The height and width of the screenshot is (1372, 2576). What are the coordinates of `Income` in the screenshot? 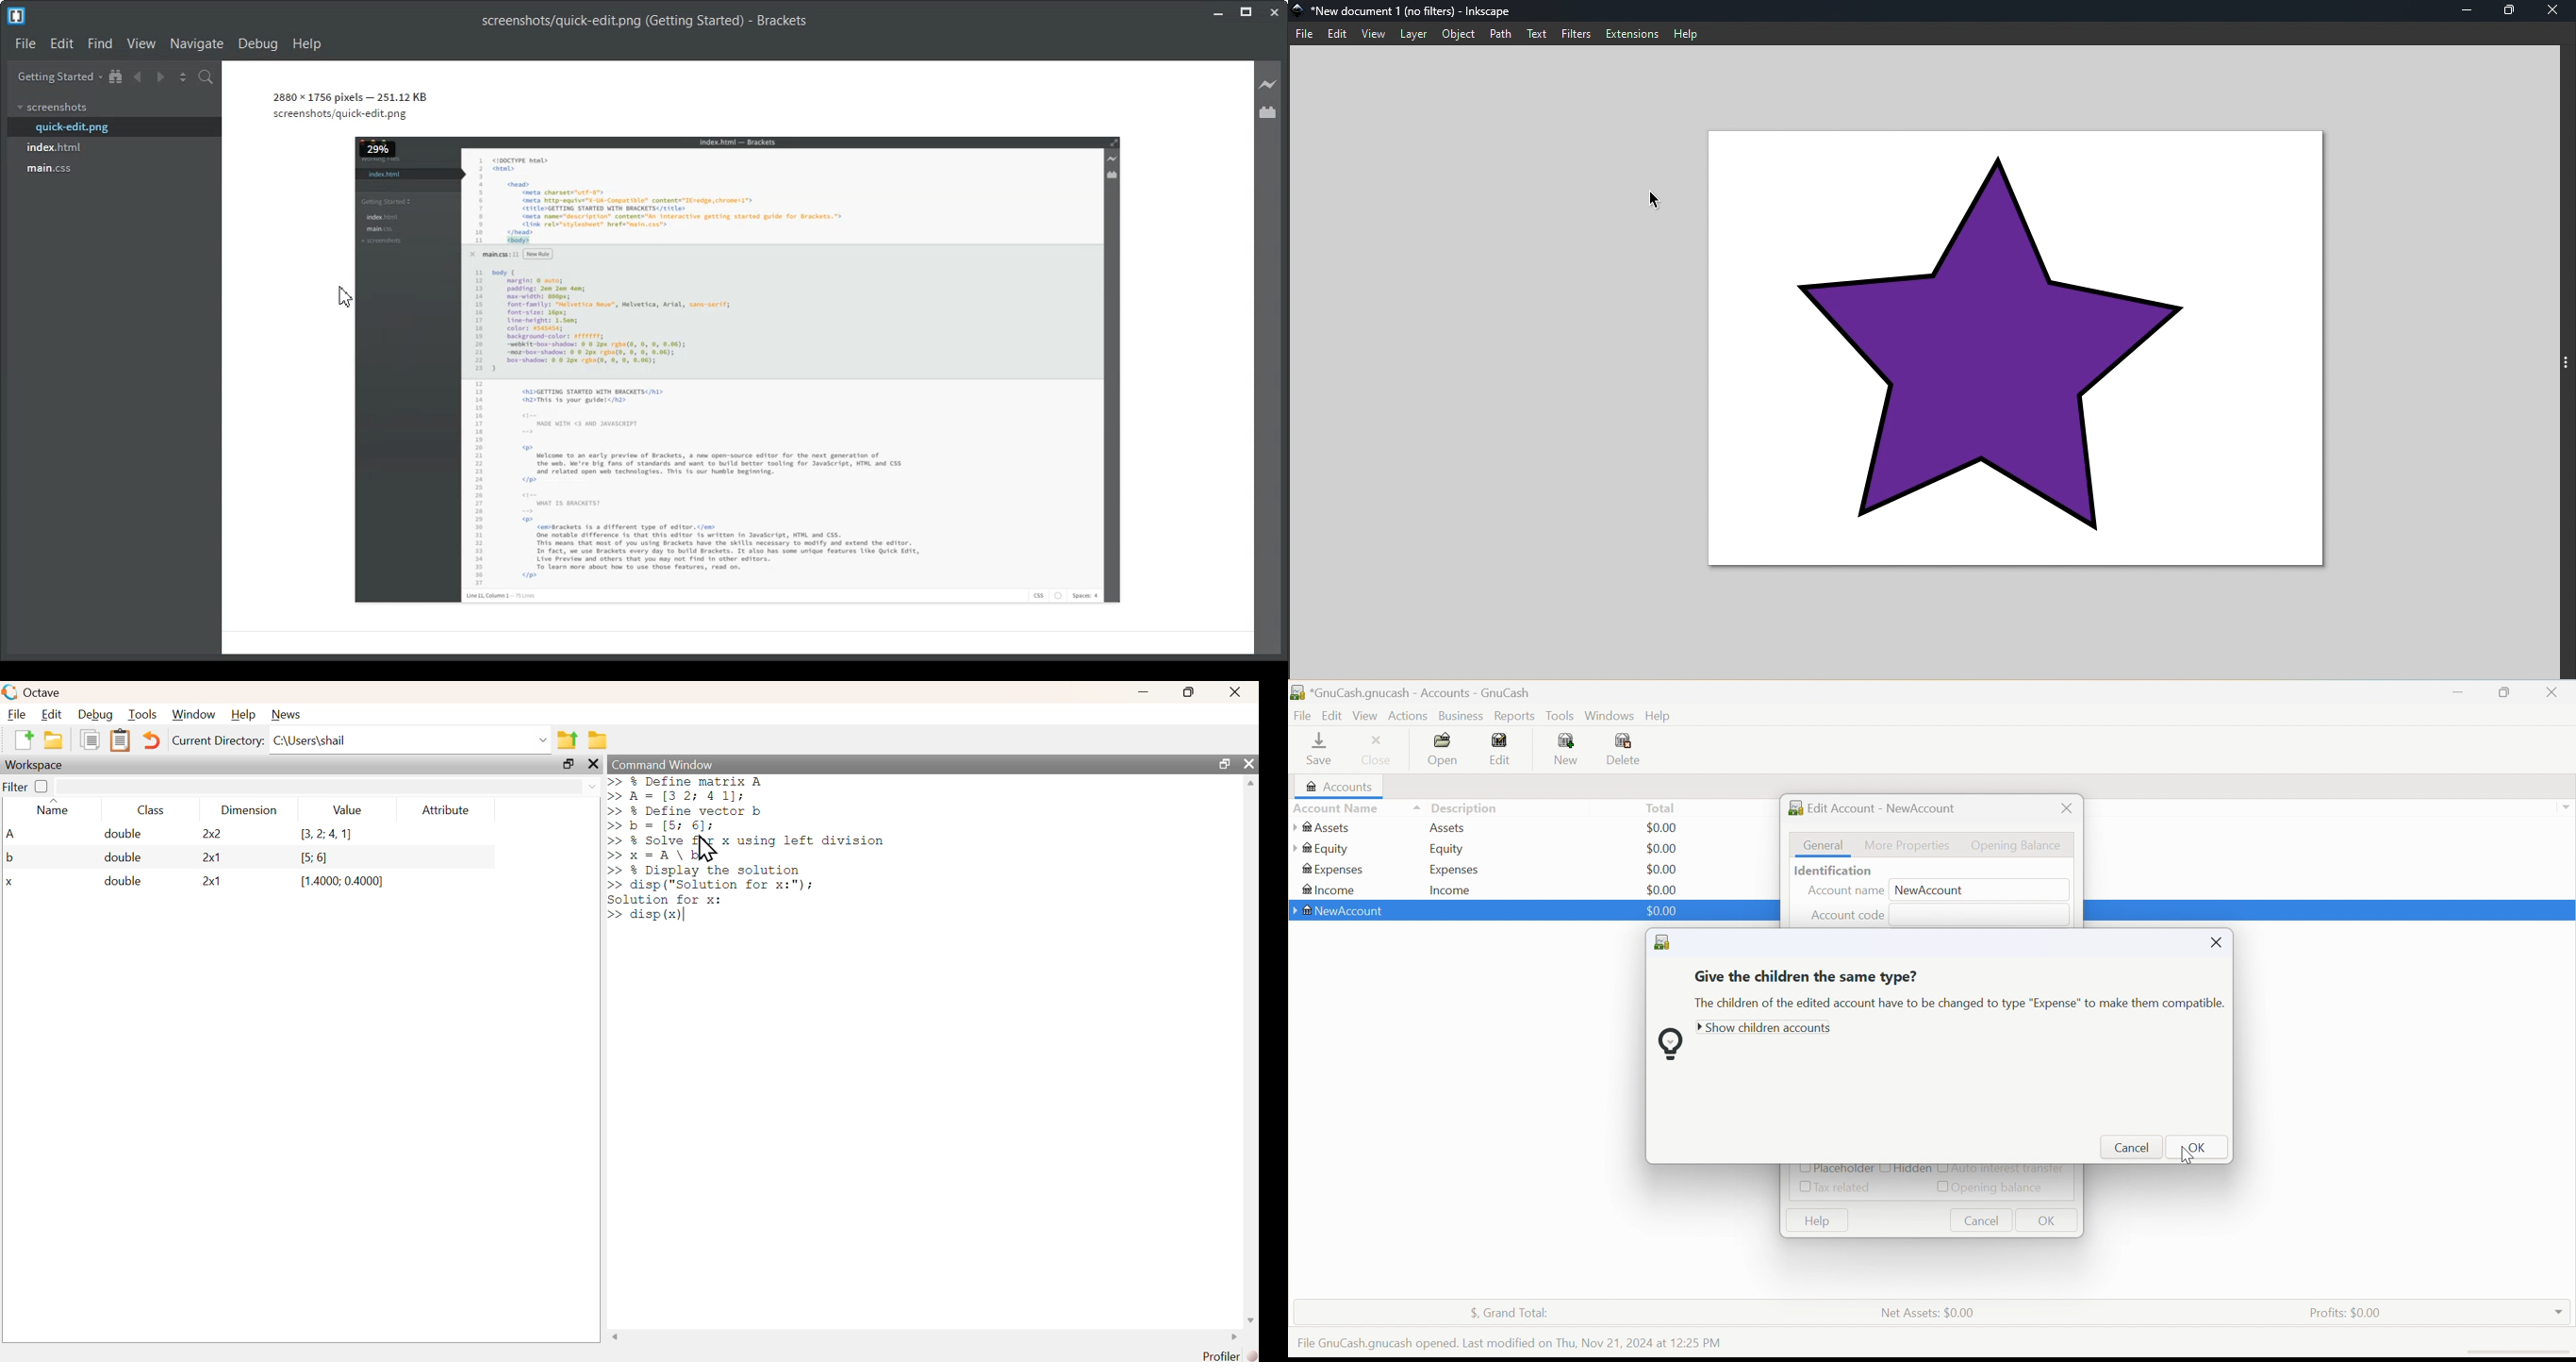 It's located at (1328, 891).